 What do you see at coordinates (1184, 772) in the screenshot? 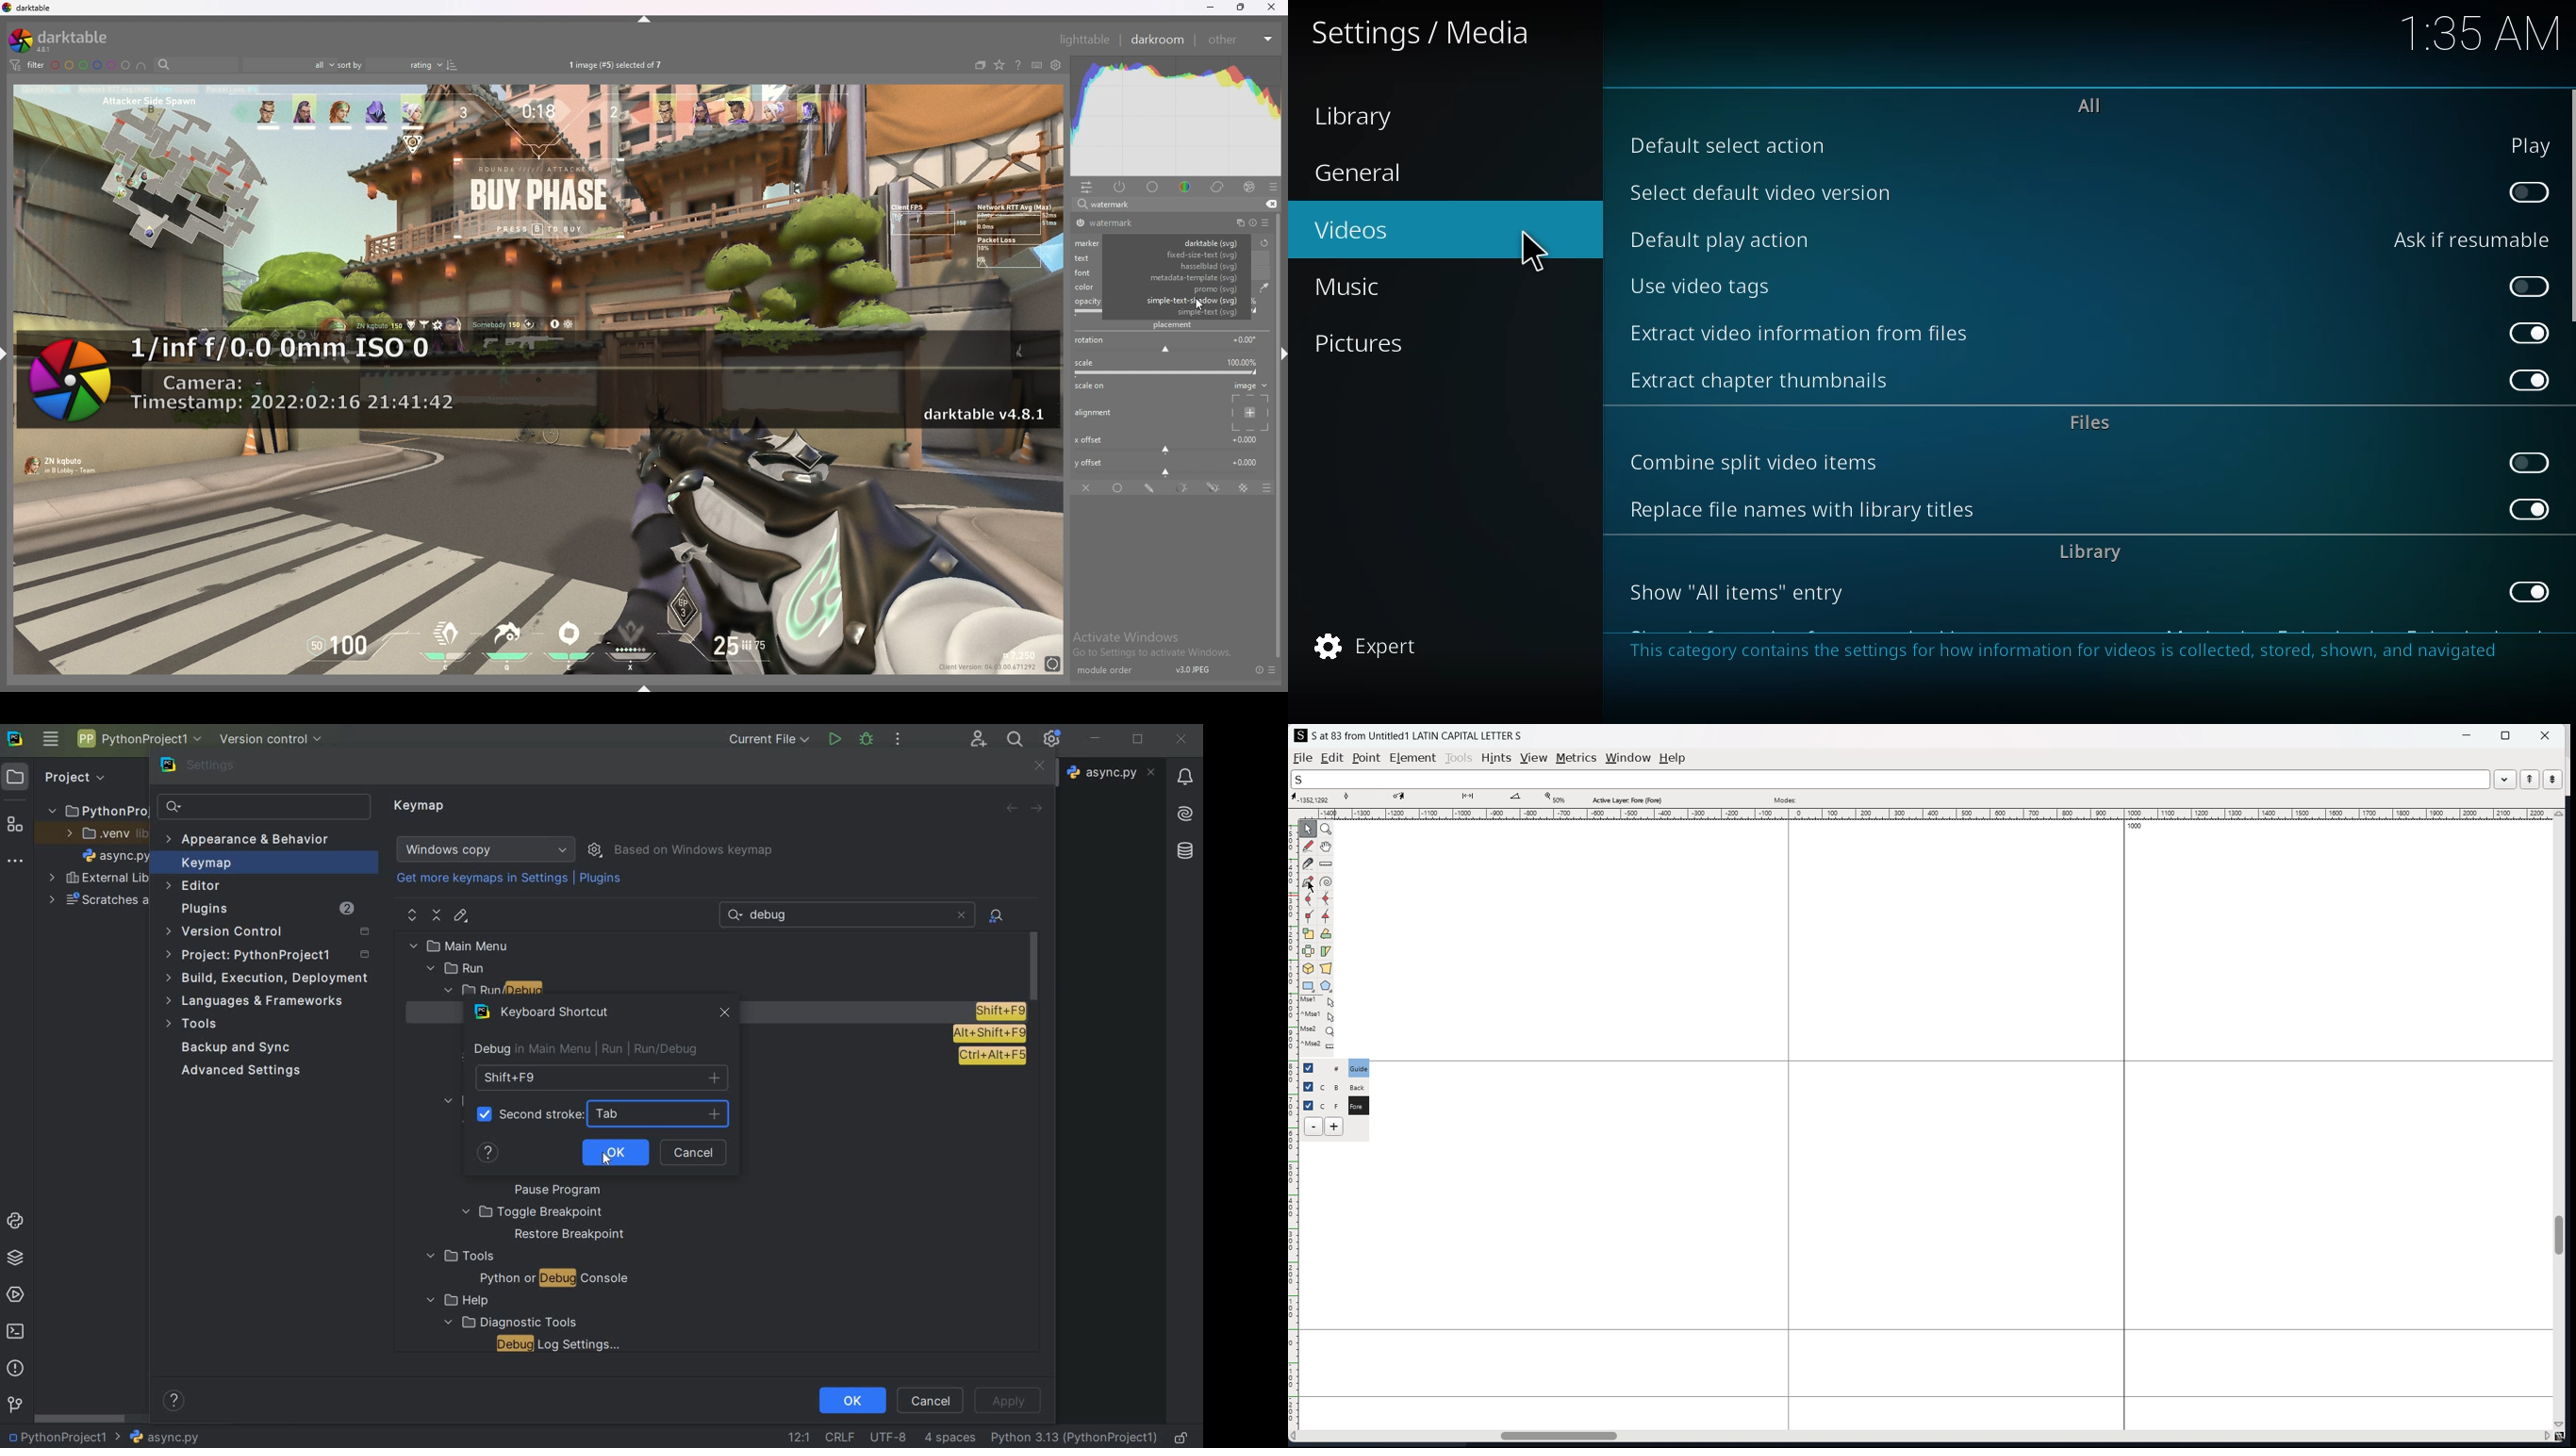
I see `Notifications` at bounding box center [1184, 772].